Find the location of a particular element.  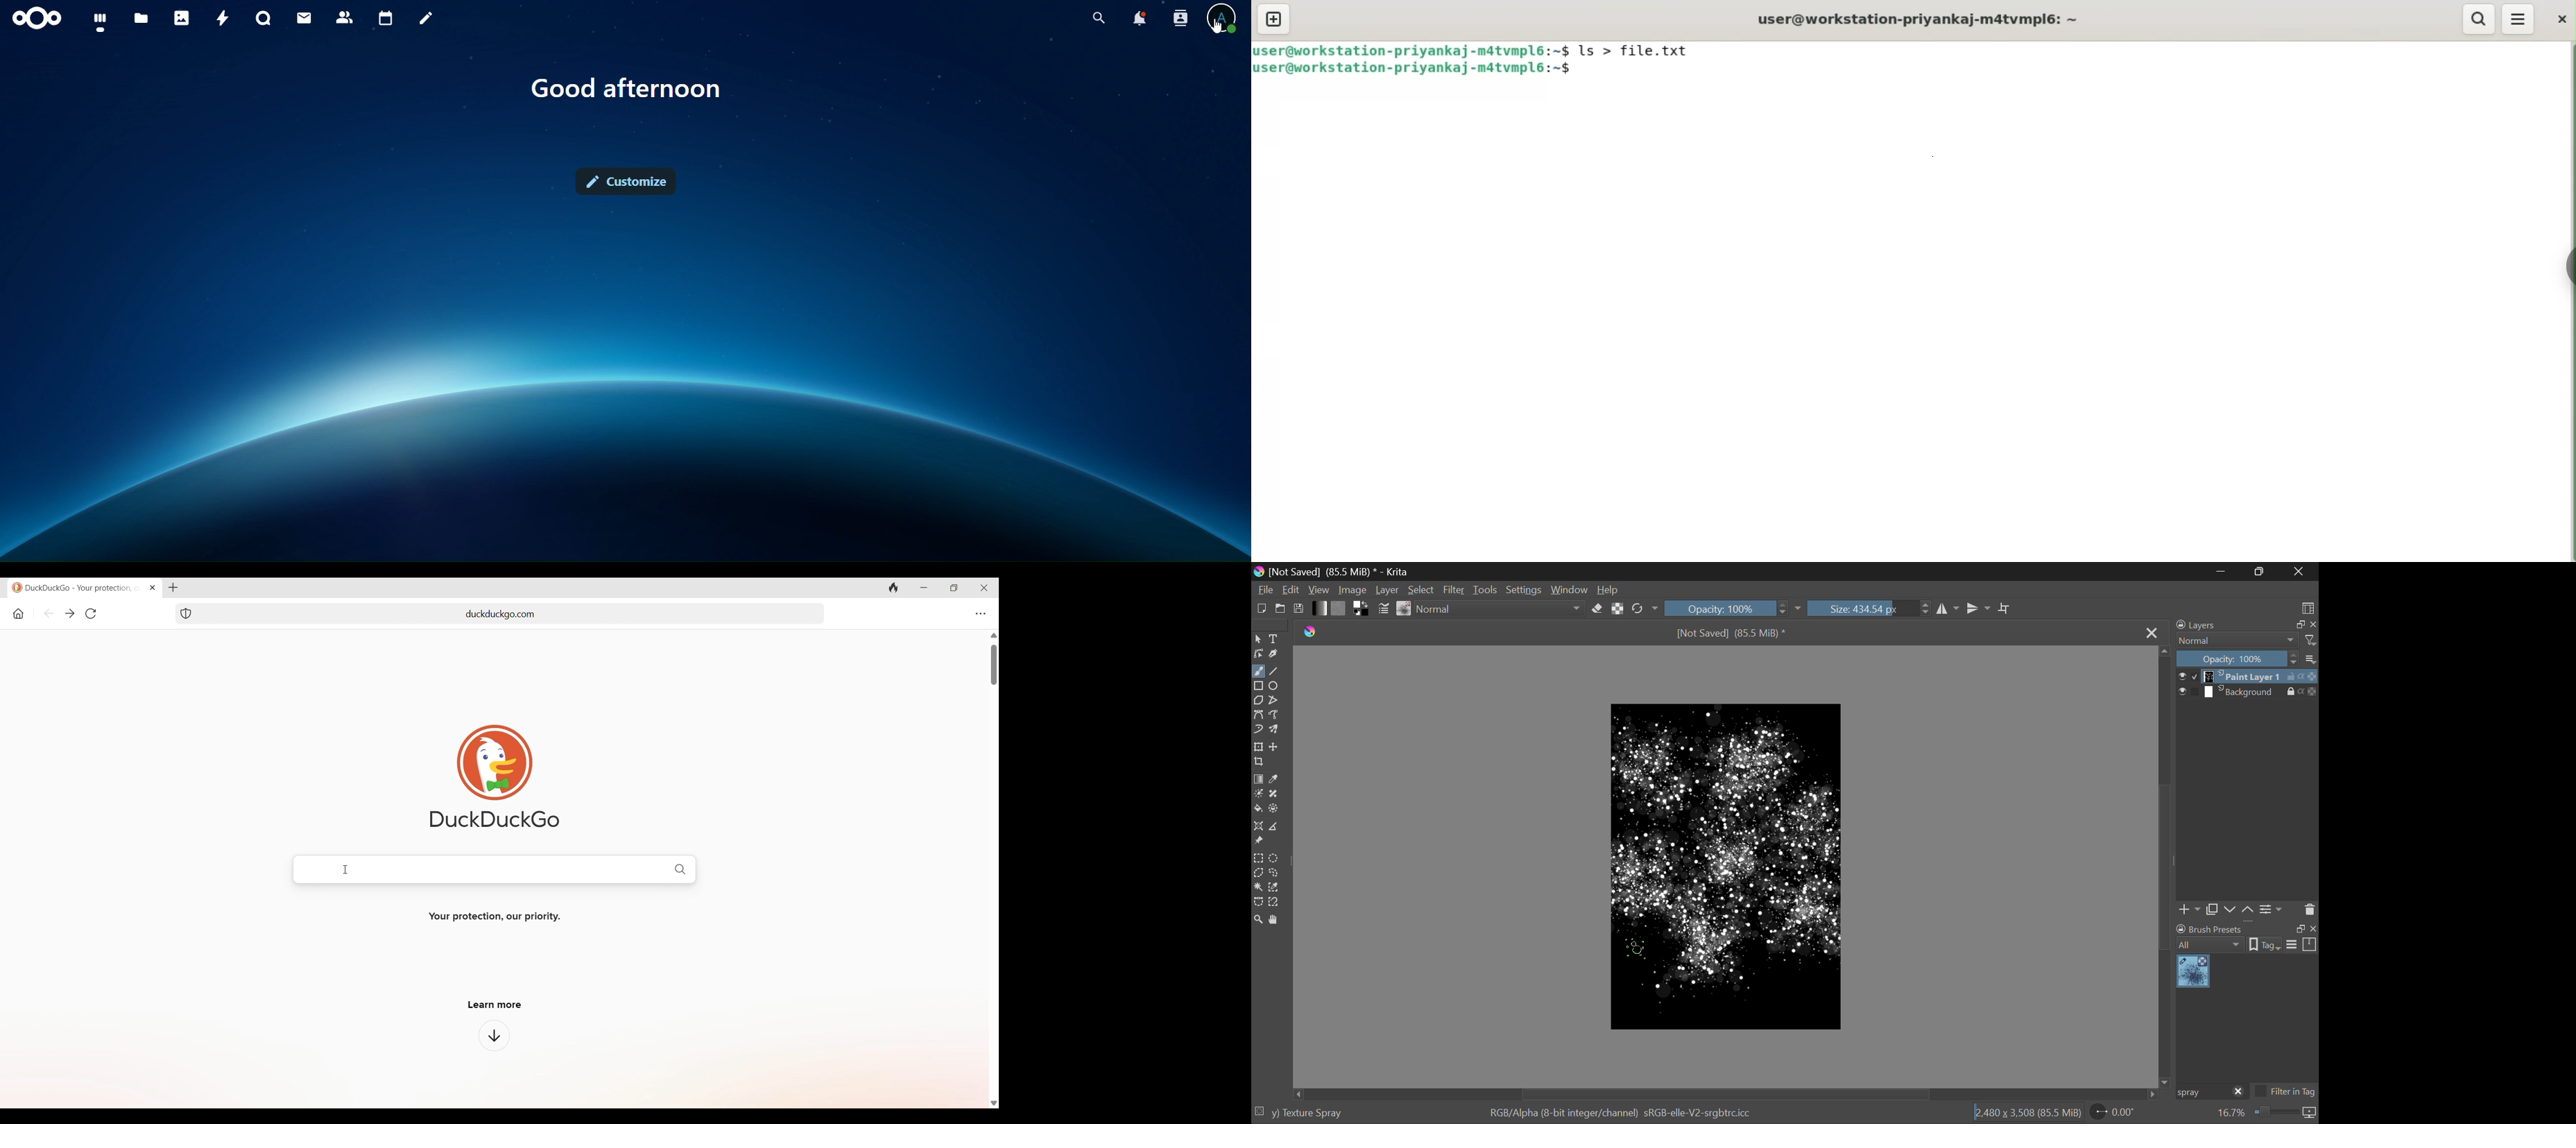

normal is located at coordinates (2238, 640).